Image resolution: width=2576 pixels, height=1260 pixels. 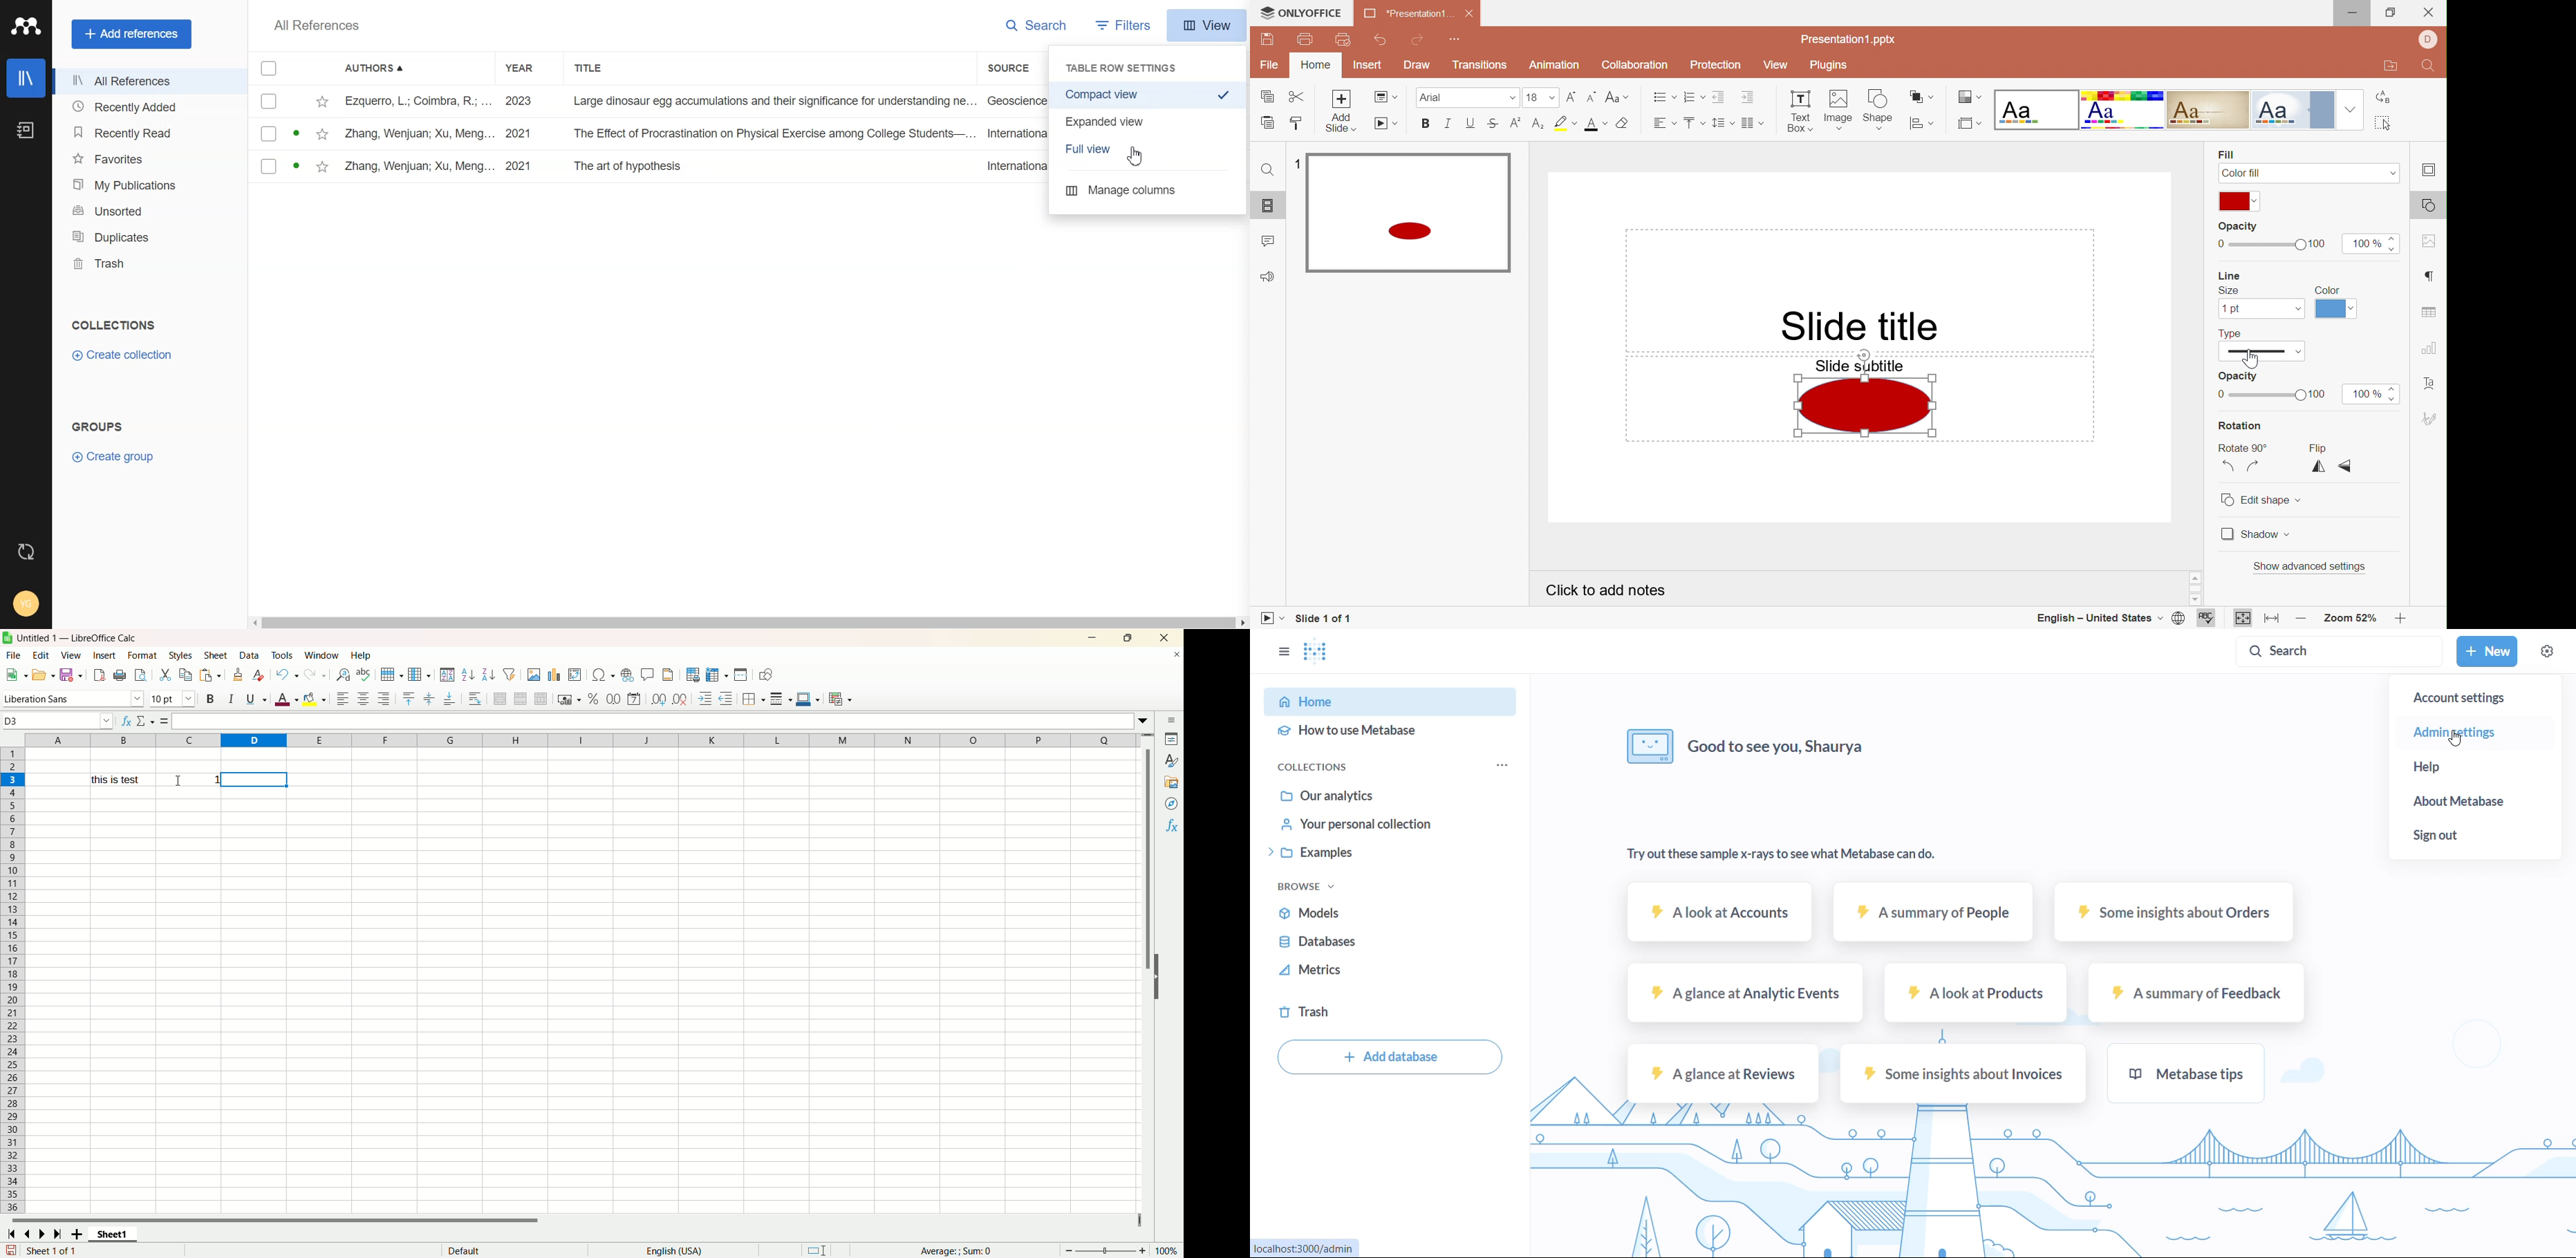 What do you see at coordinates (1540, 97) in the screenshot?
I see `Font size 18` at bounding box center [1540, 97].